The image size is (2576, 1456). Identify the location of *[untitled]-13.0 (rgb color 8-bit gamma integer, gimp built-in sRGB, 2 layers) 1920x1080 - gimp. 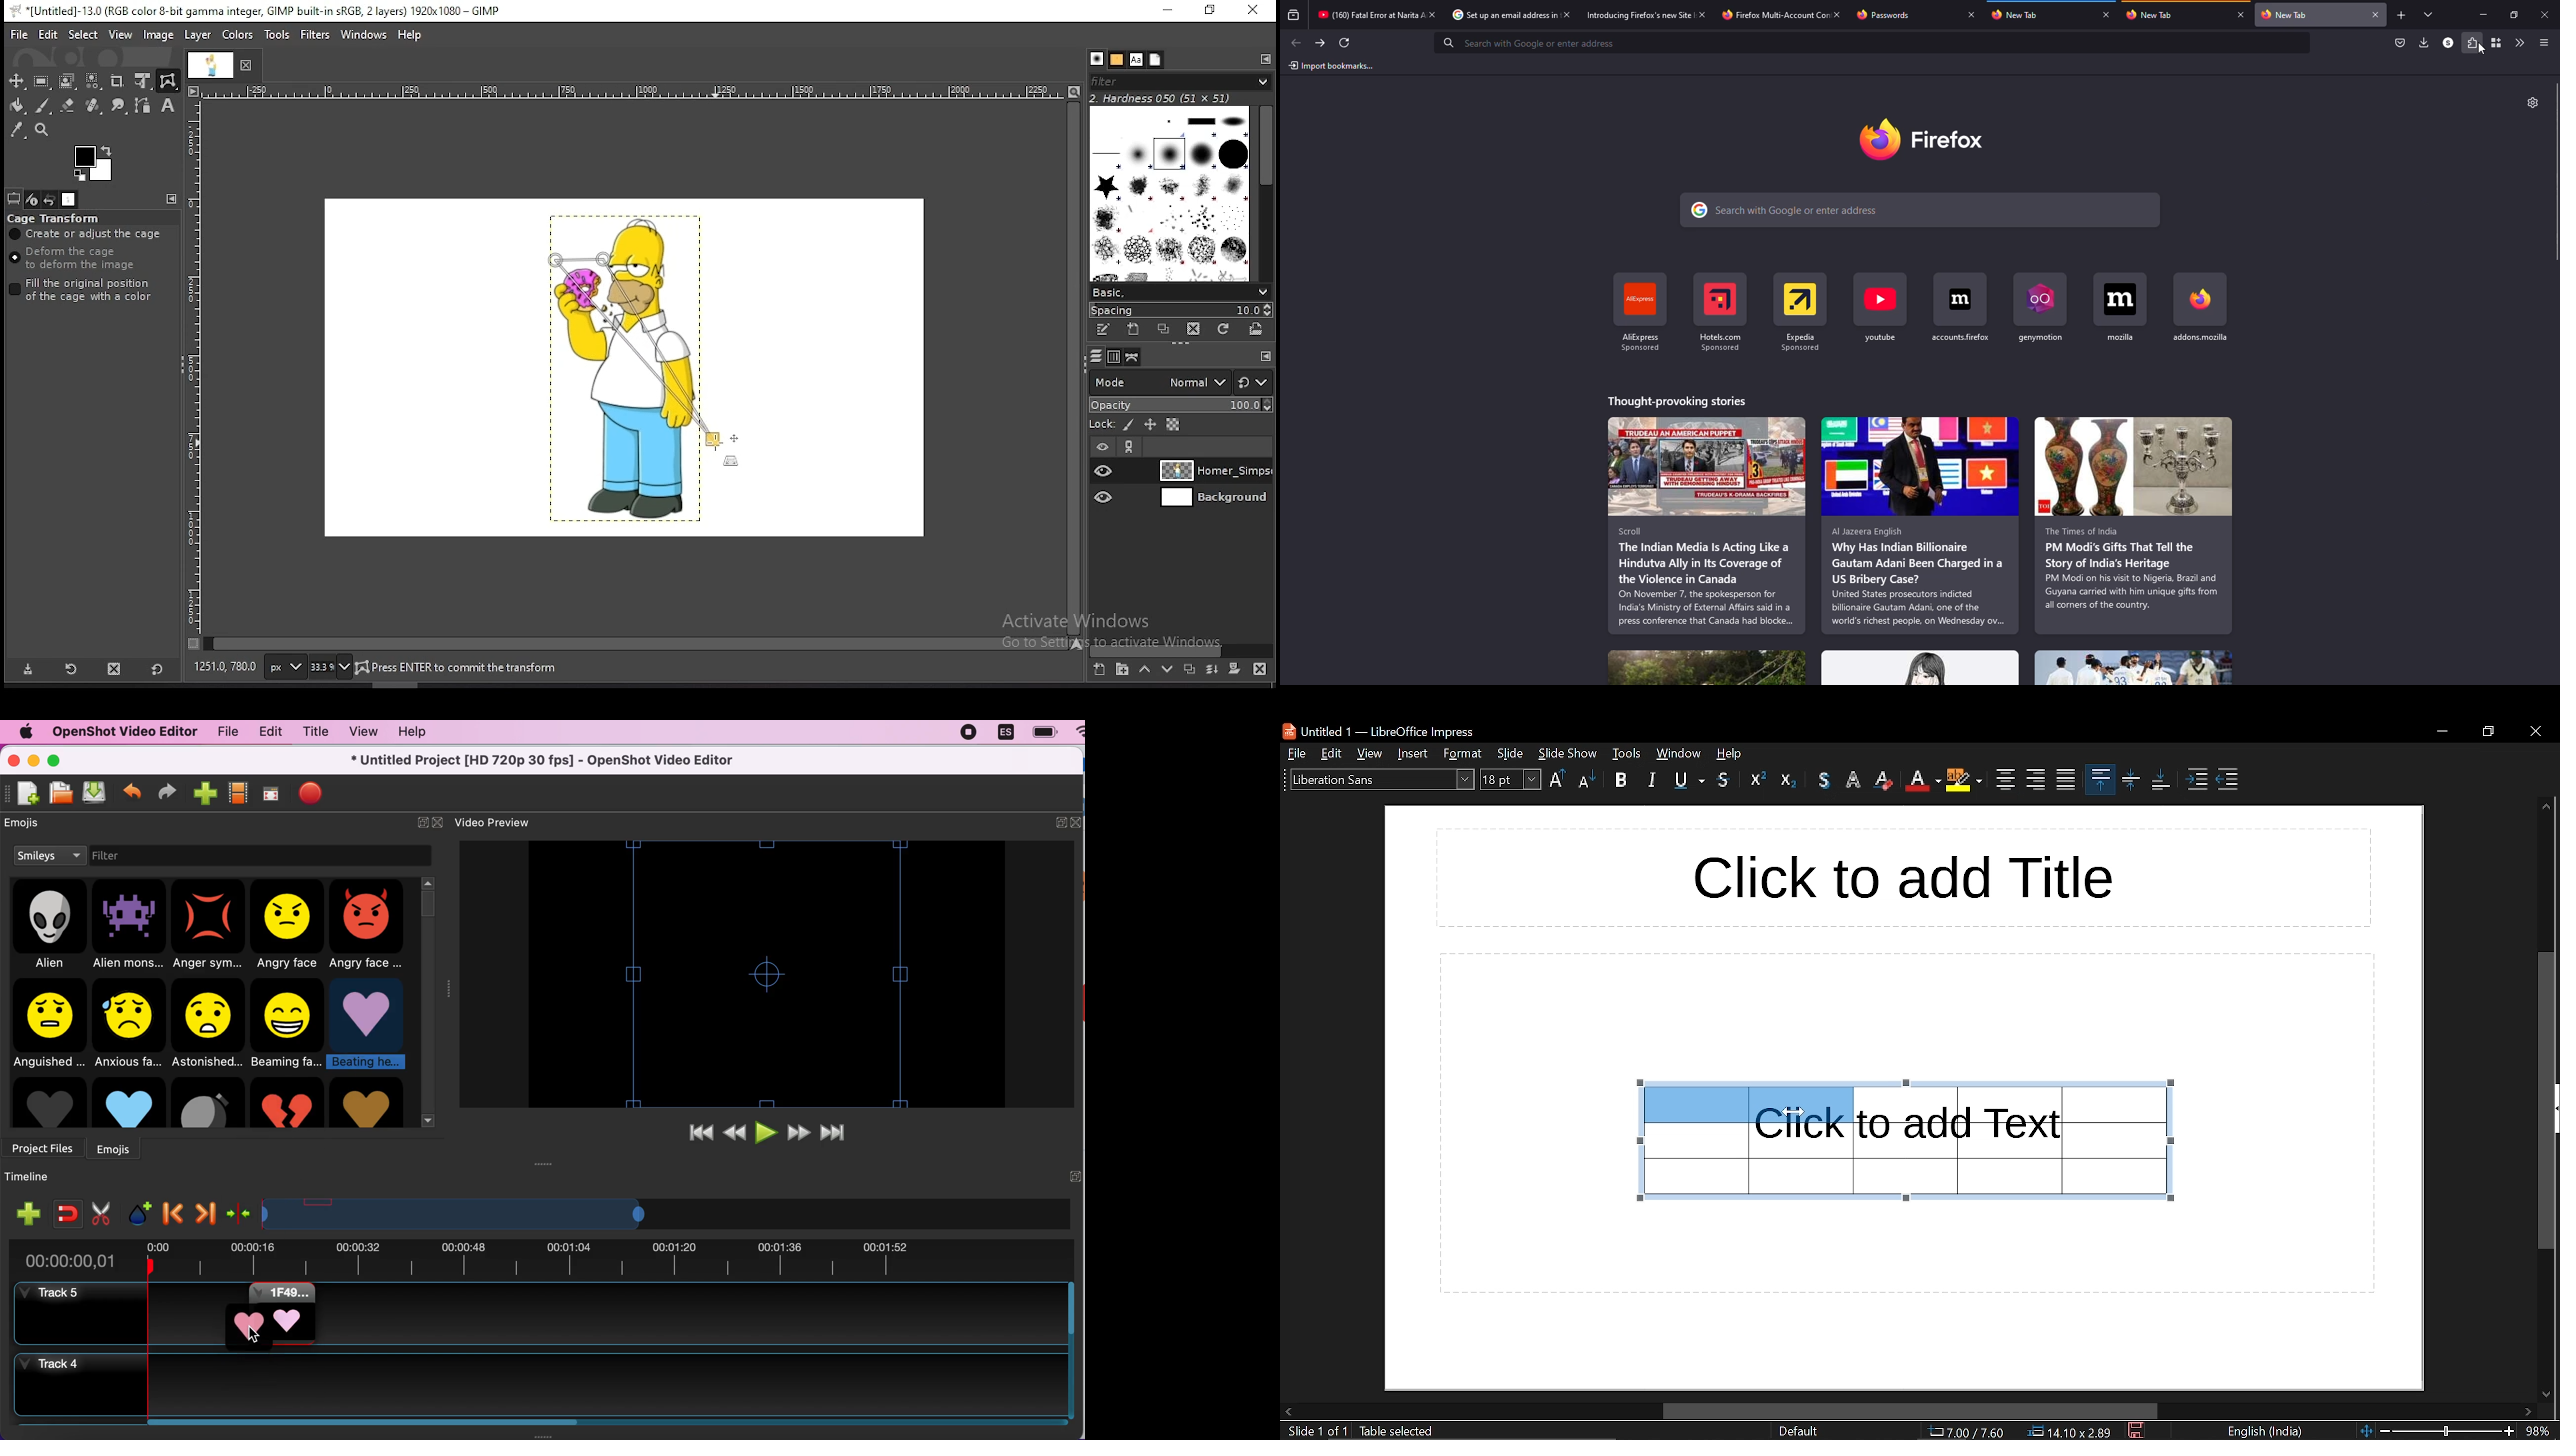
(261, 11).